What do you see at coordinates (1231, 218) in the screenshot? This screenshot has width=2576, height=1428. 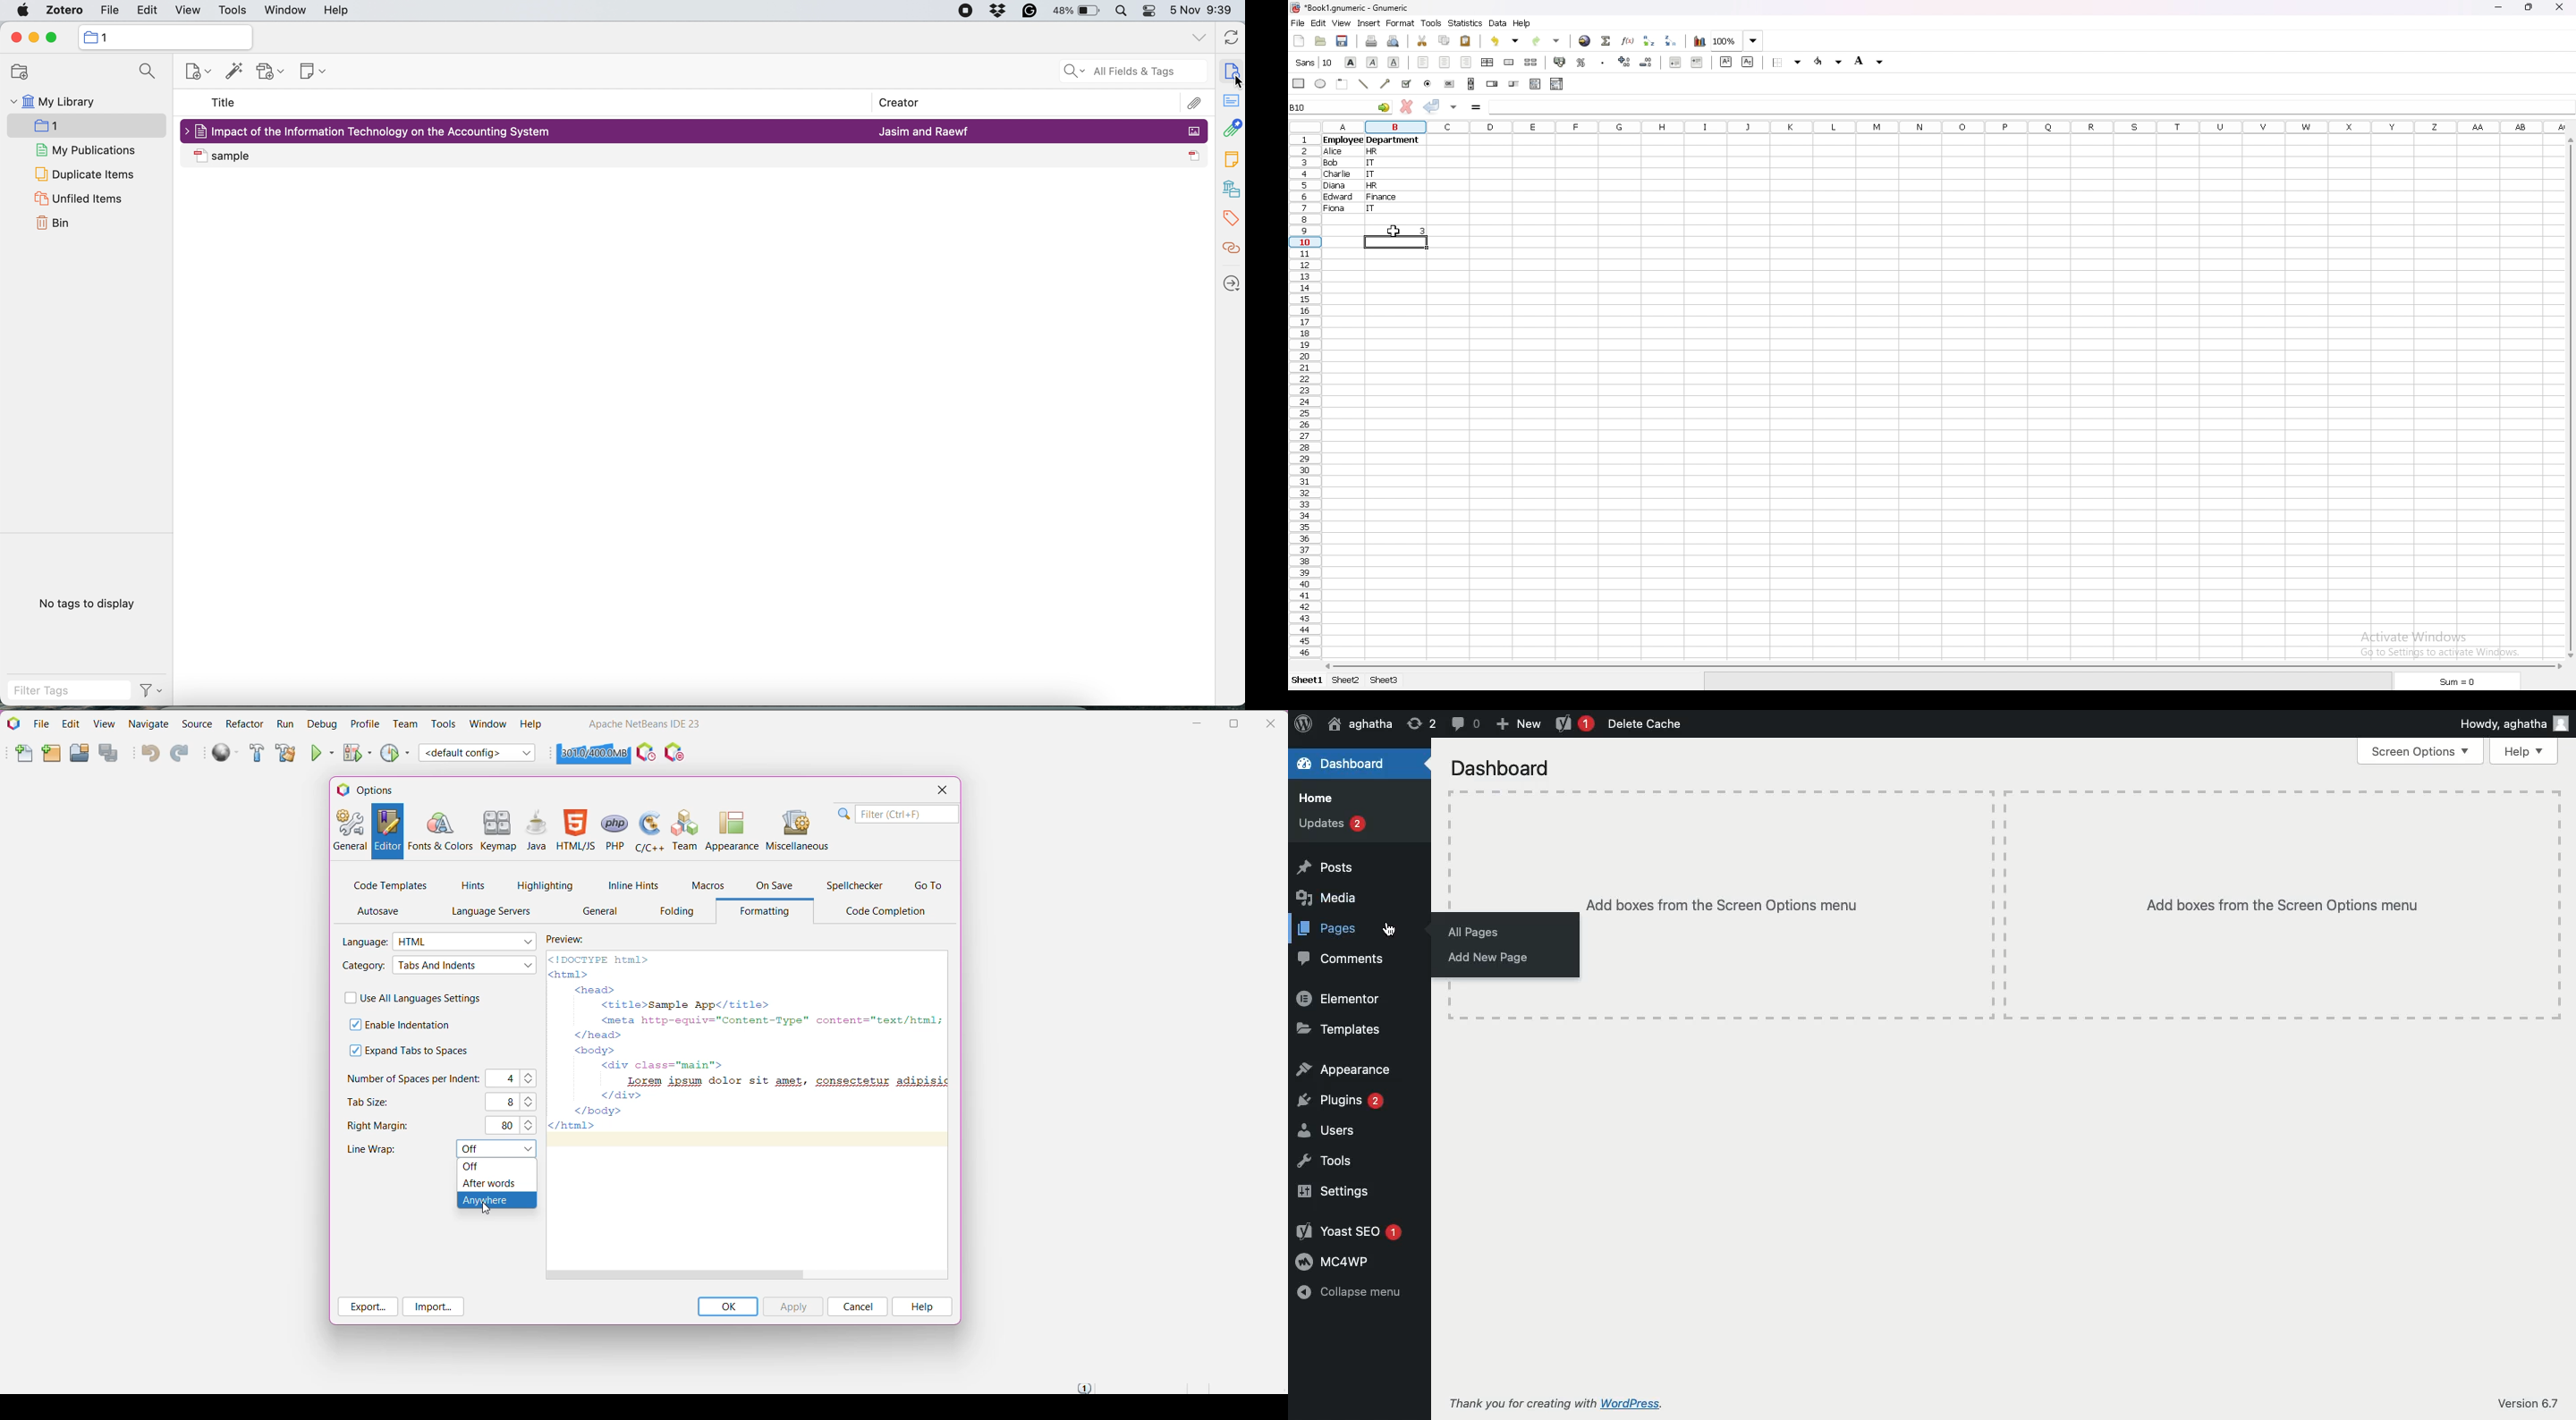 I see `tags` at bounding box center [1231, 218].